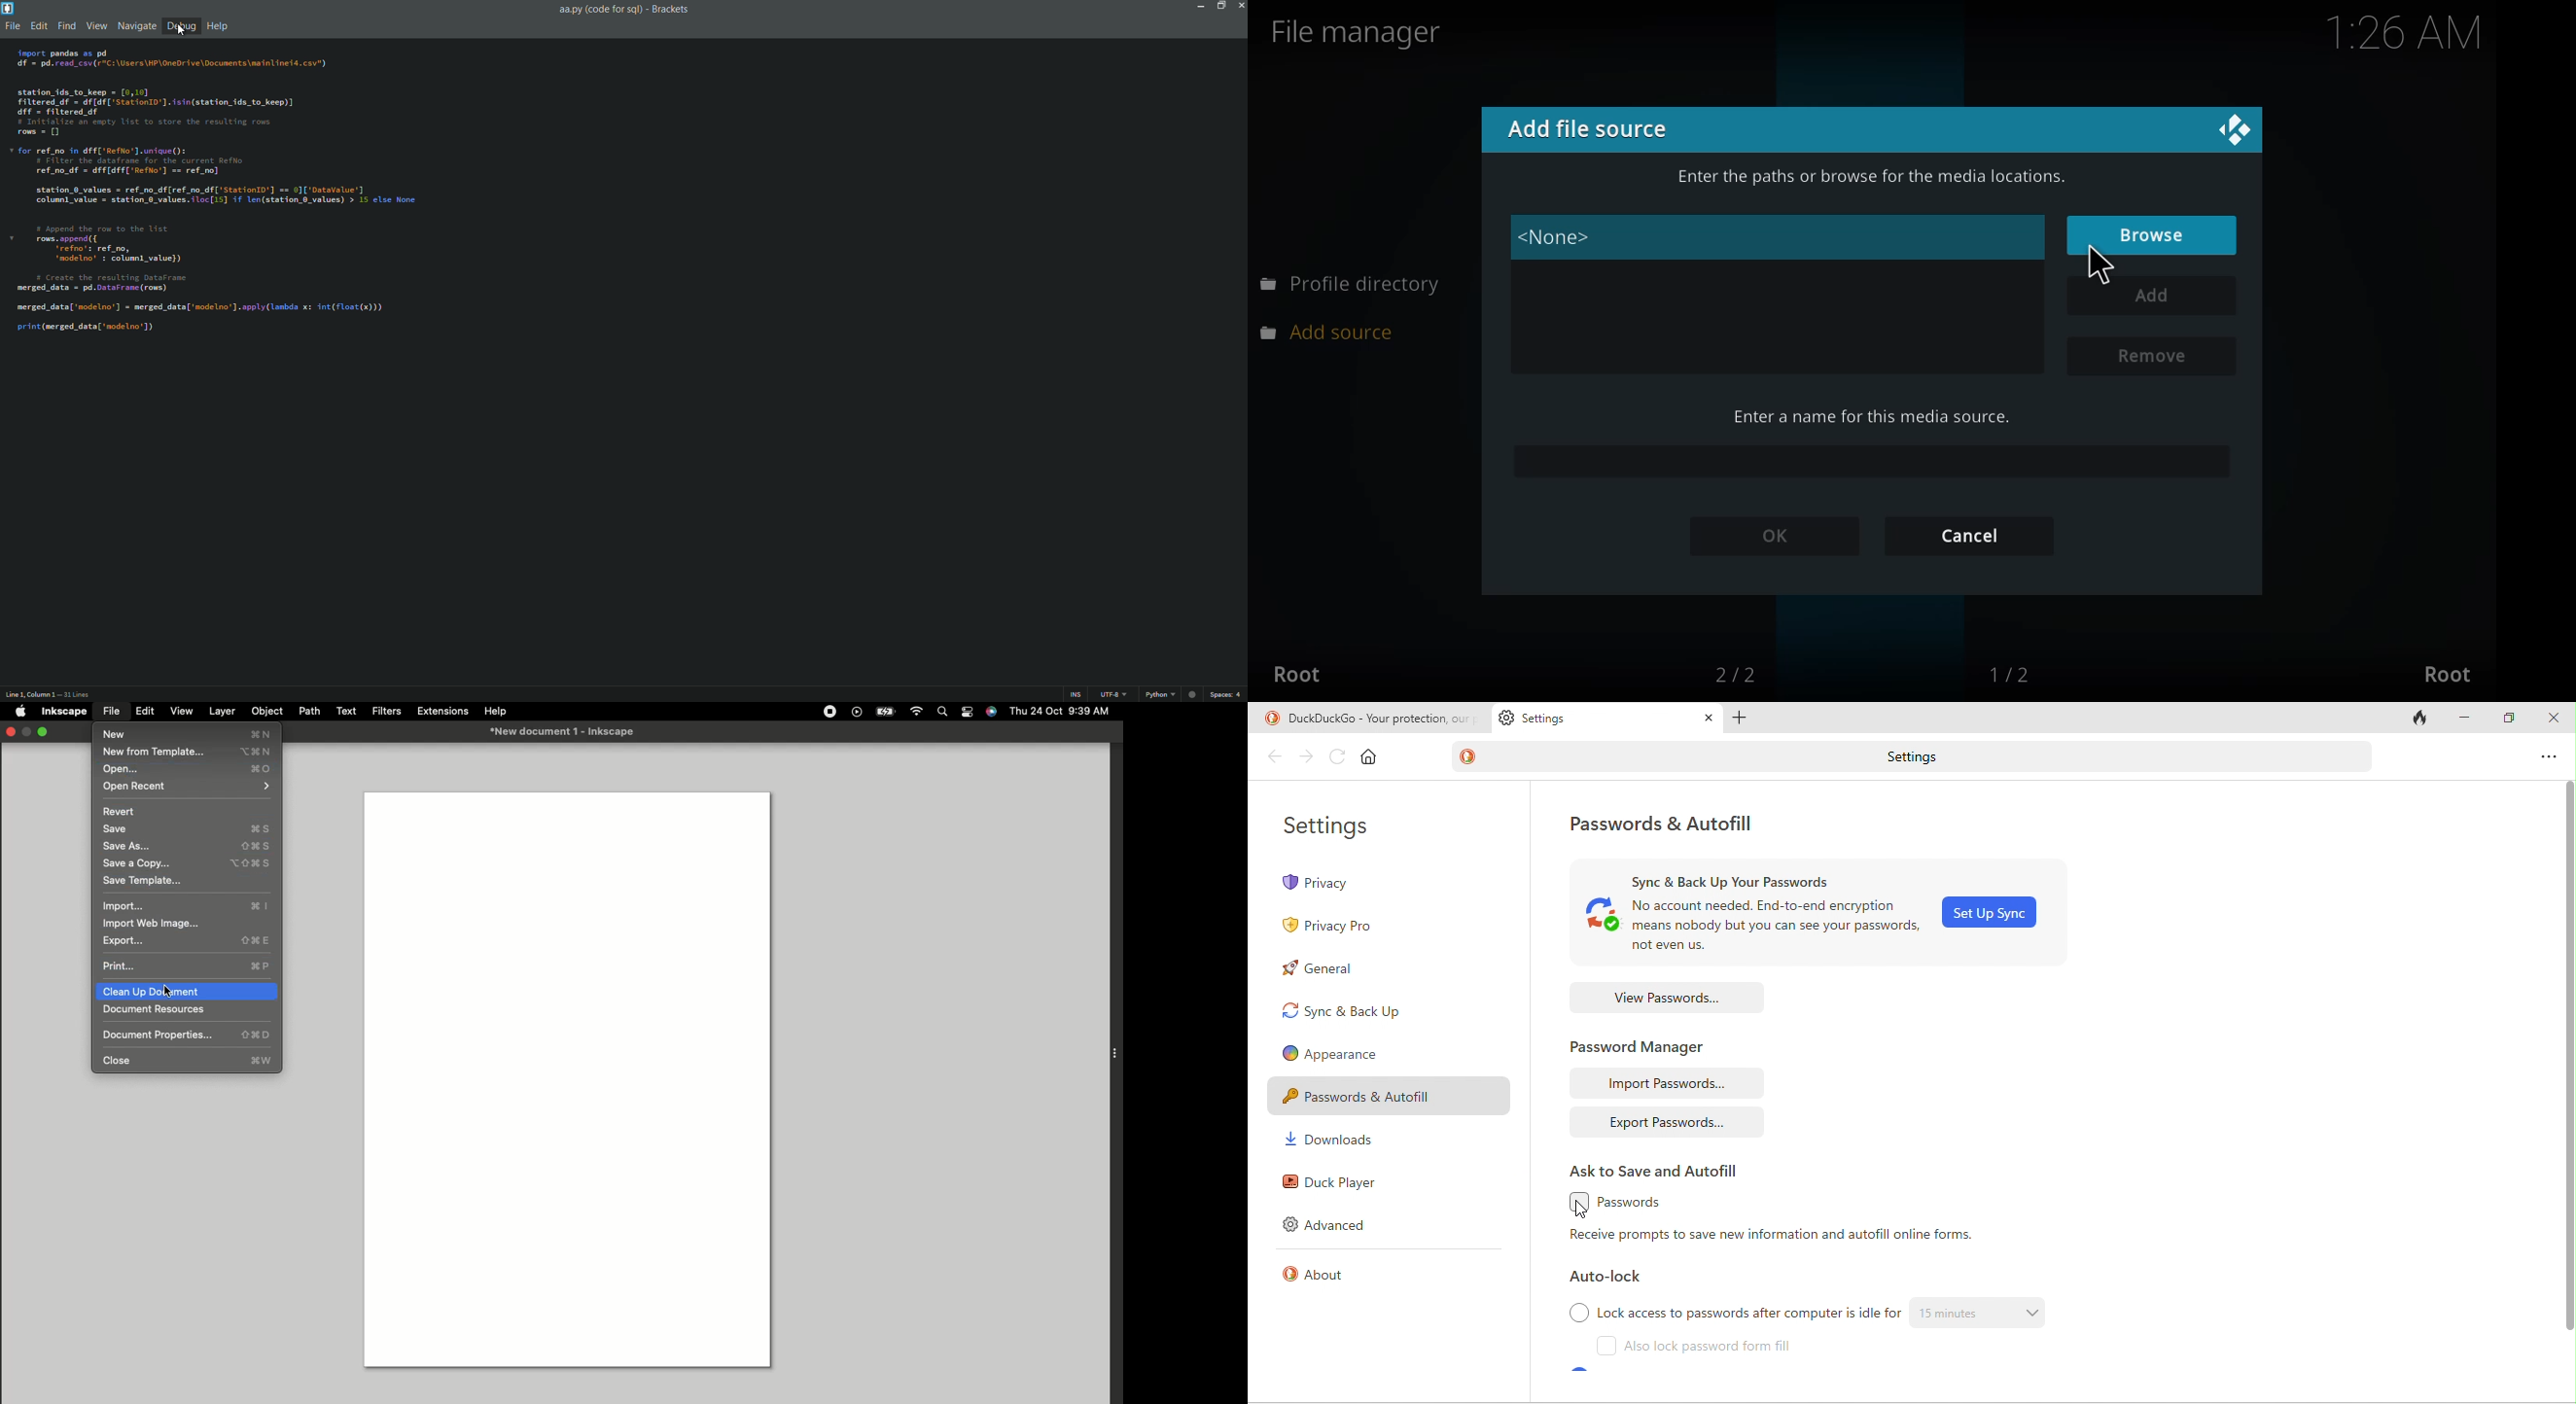  Describe the element at coordinates (44, 731) in the screenshot. I see `Expand` at that location.